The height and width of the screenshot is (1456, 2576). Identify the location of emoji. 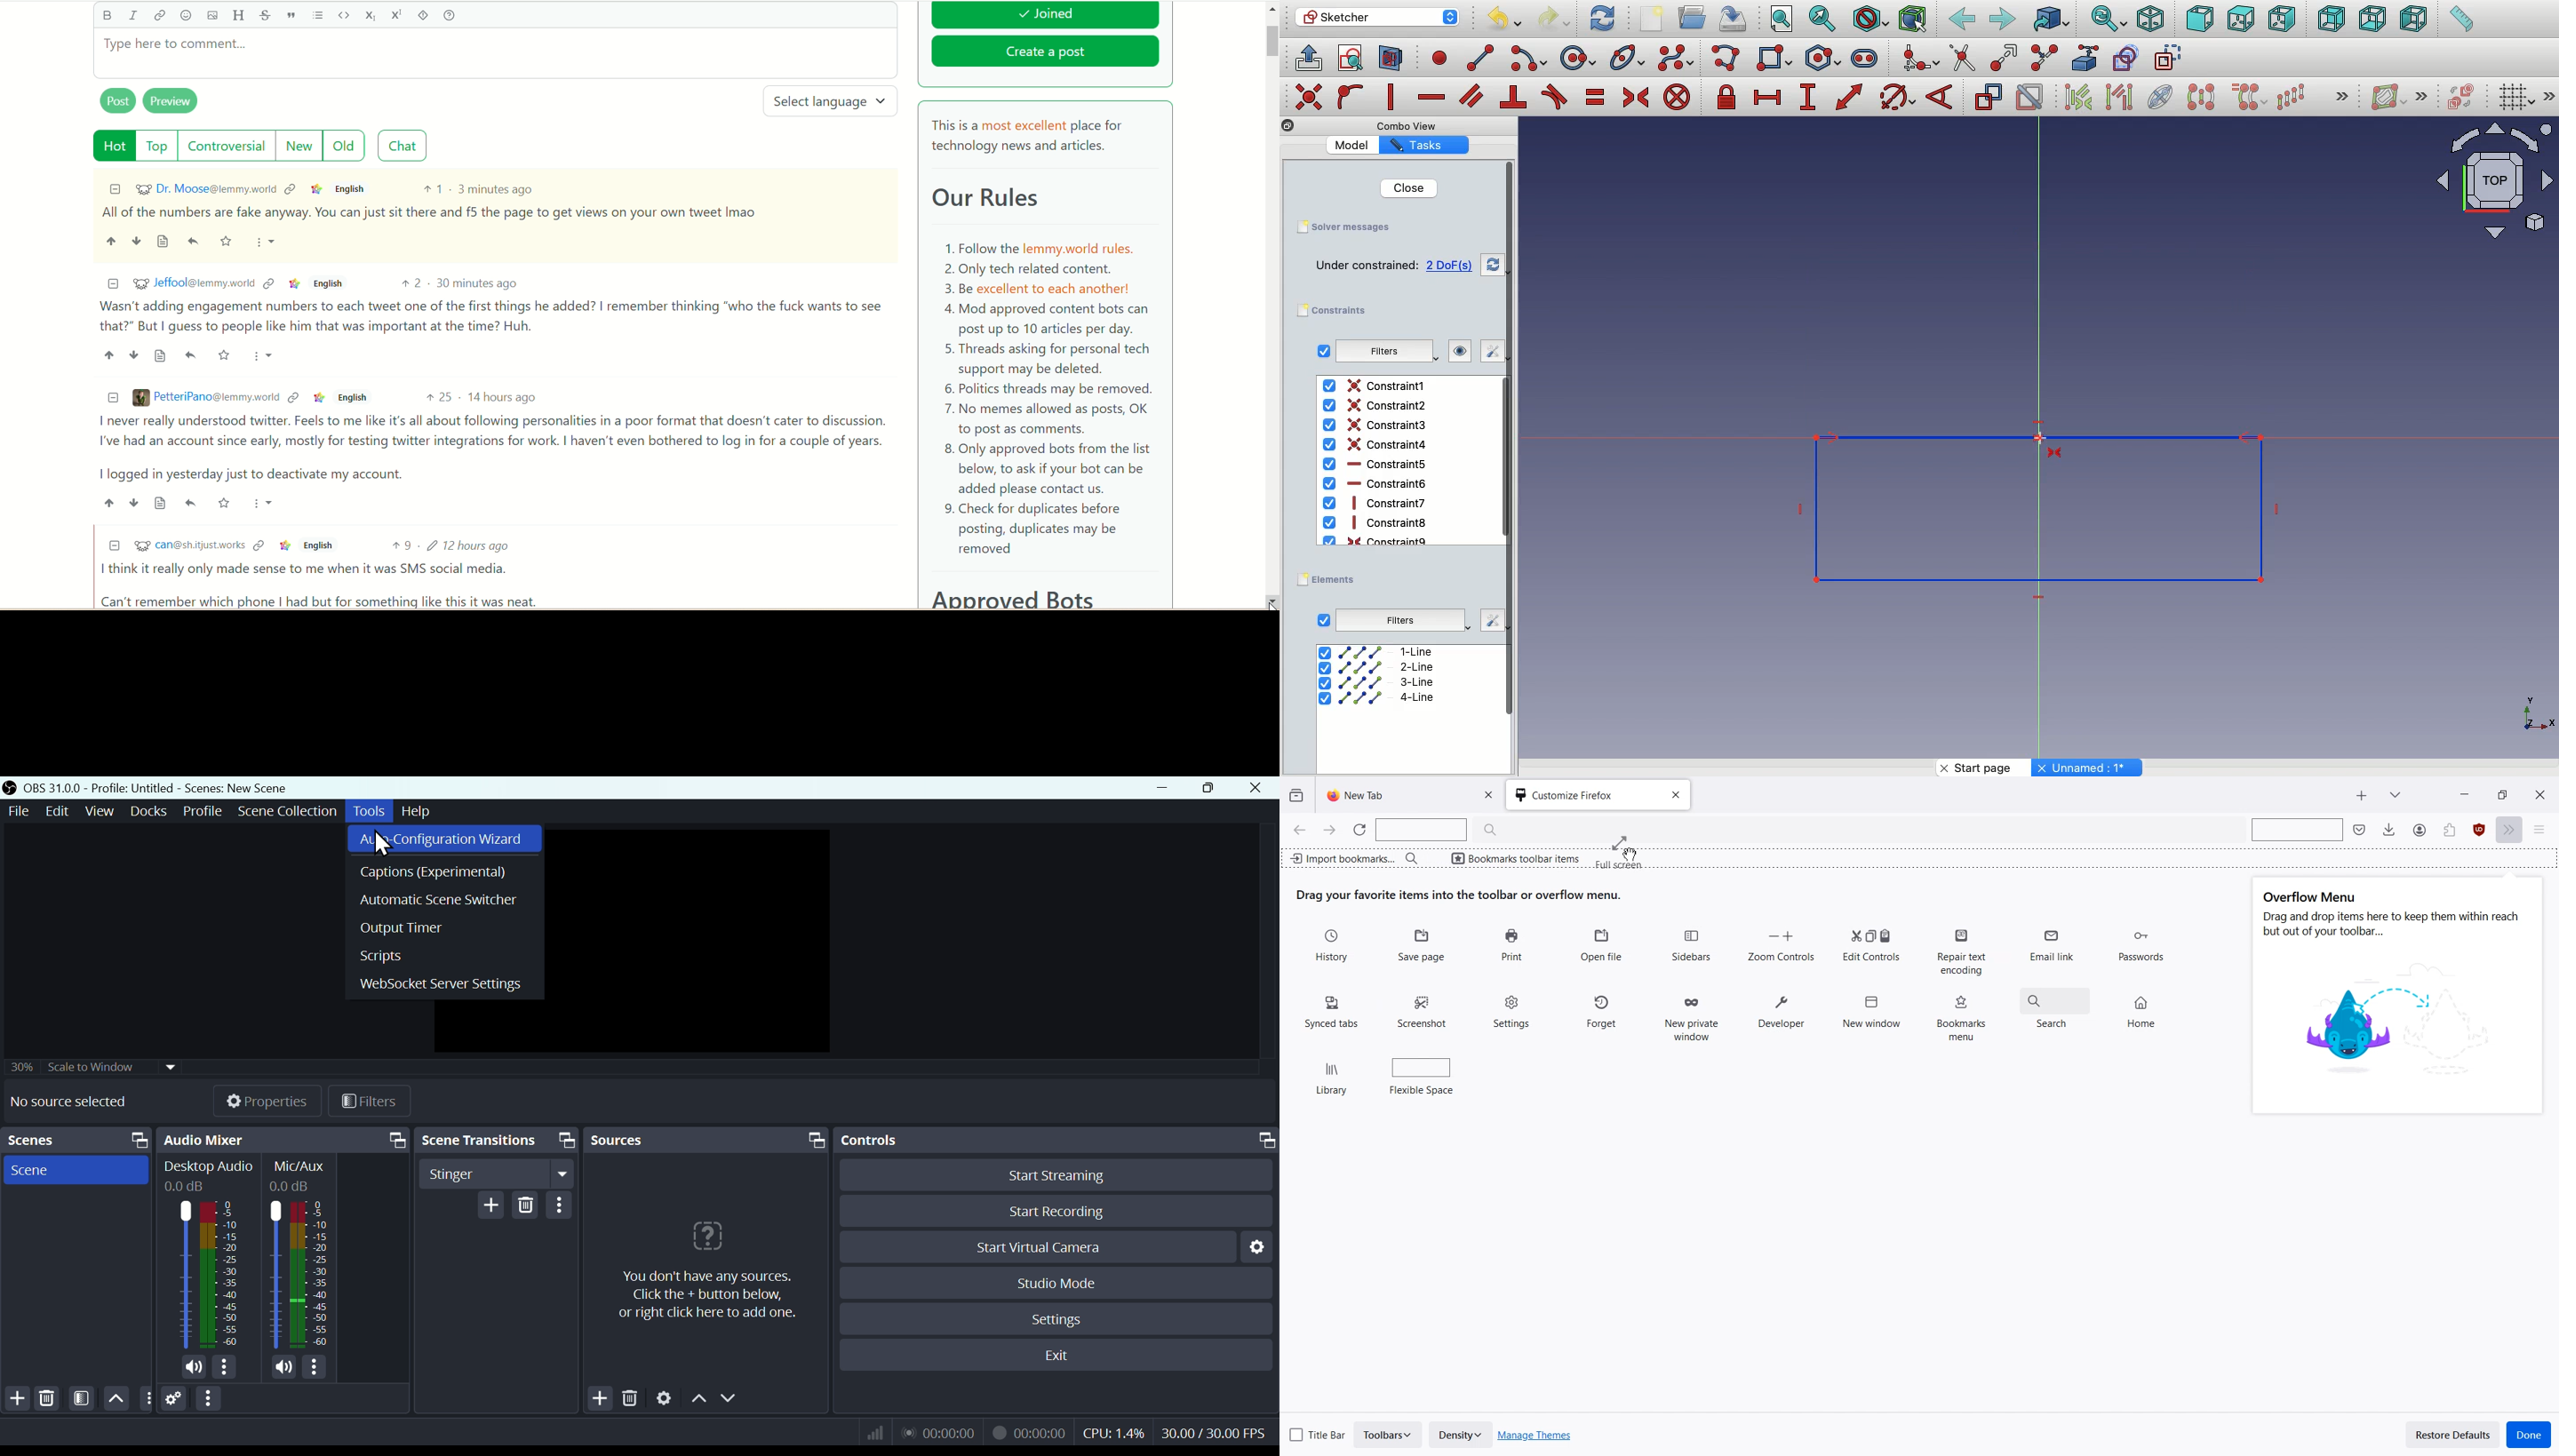
(186, 16).